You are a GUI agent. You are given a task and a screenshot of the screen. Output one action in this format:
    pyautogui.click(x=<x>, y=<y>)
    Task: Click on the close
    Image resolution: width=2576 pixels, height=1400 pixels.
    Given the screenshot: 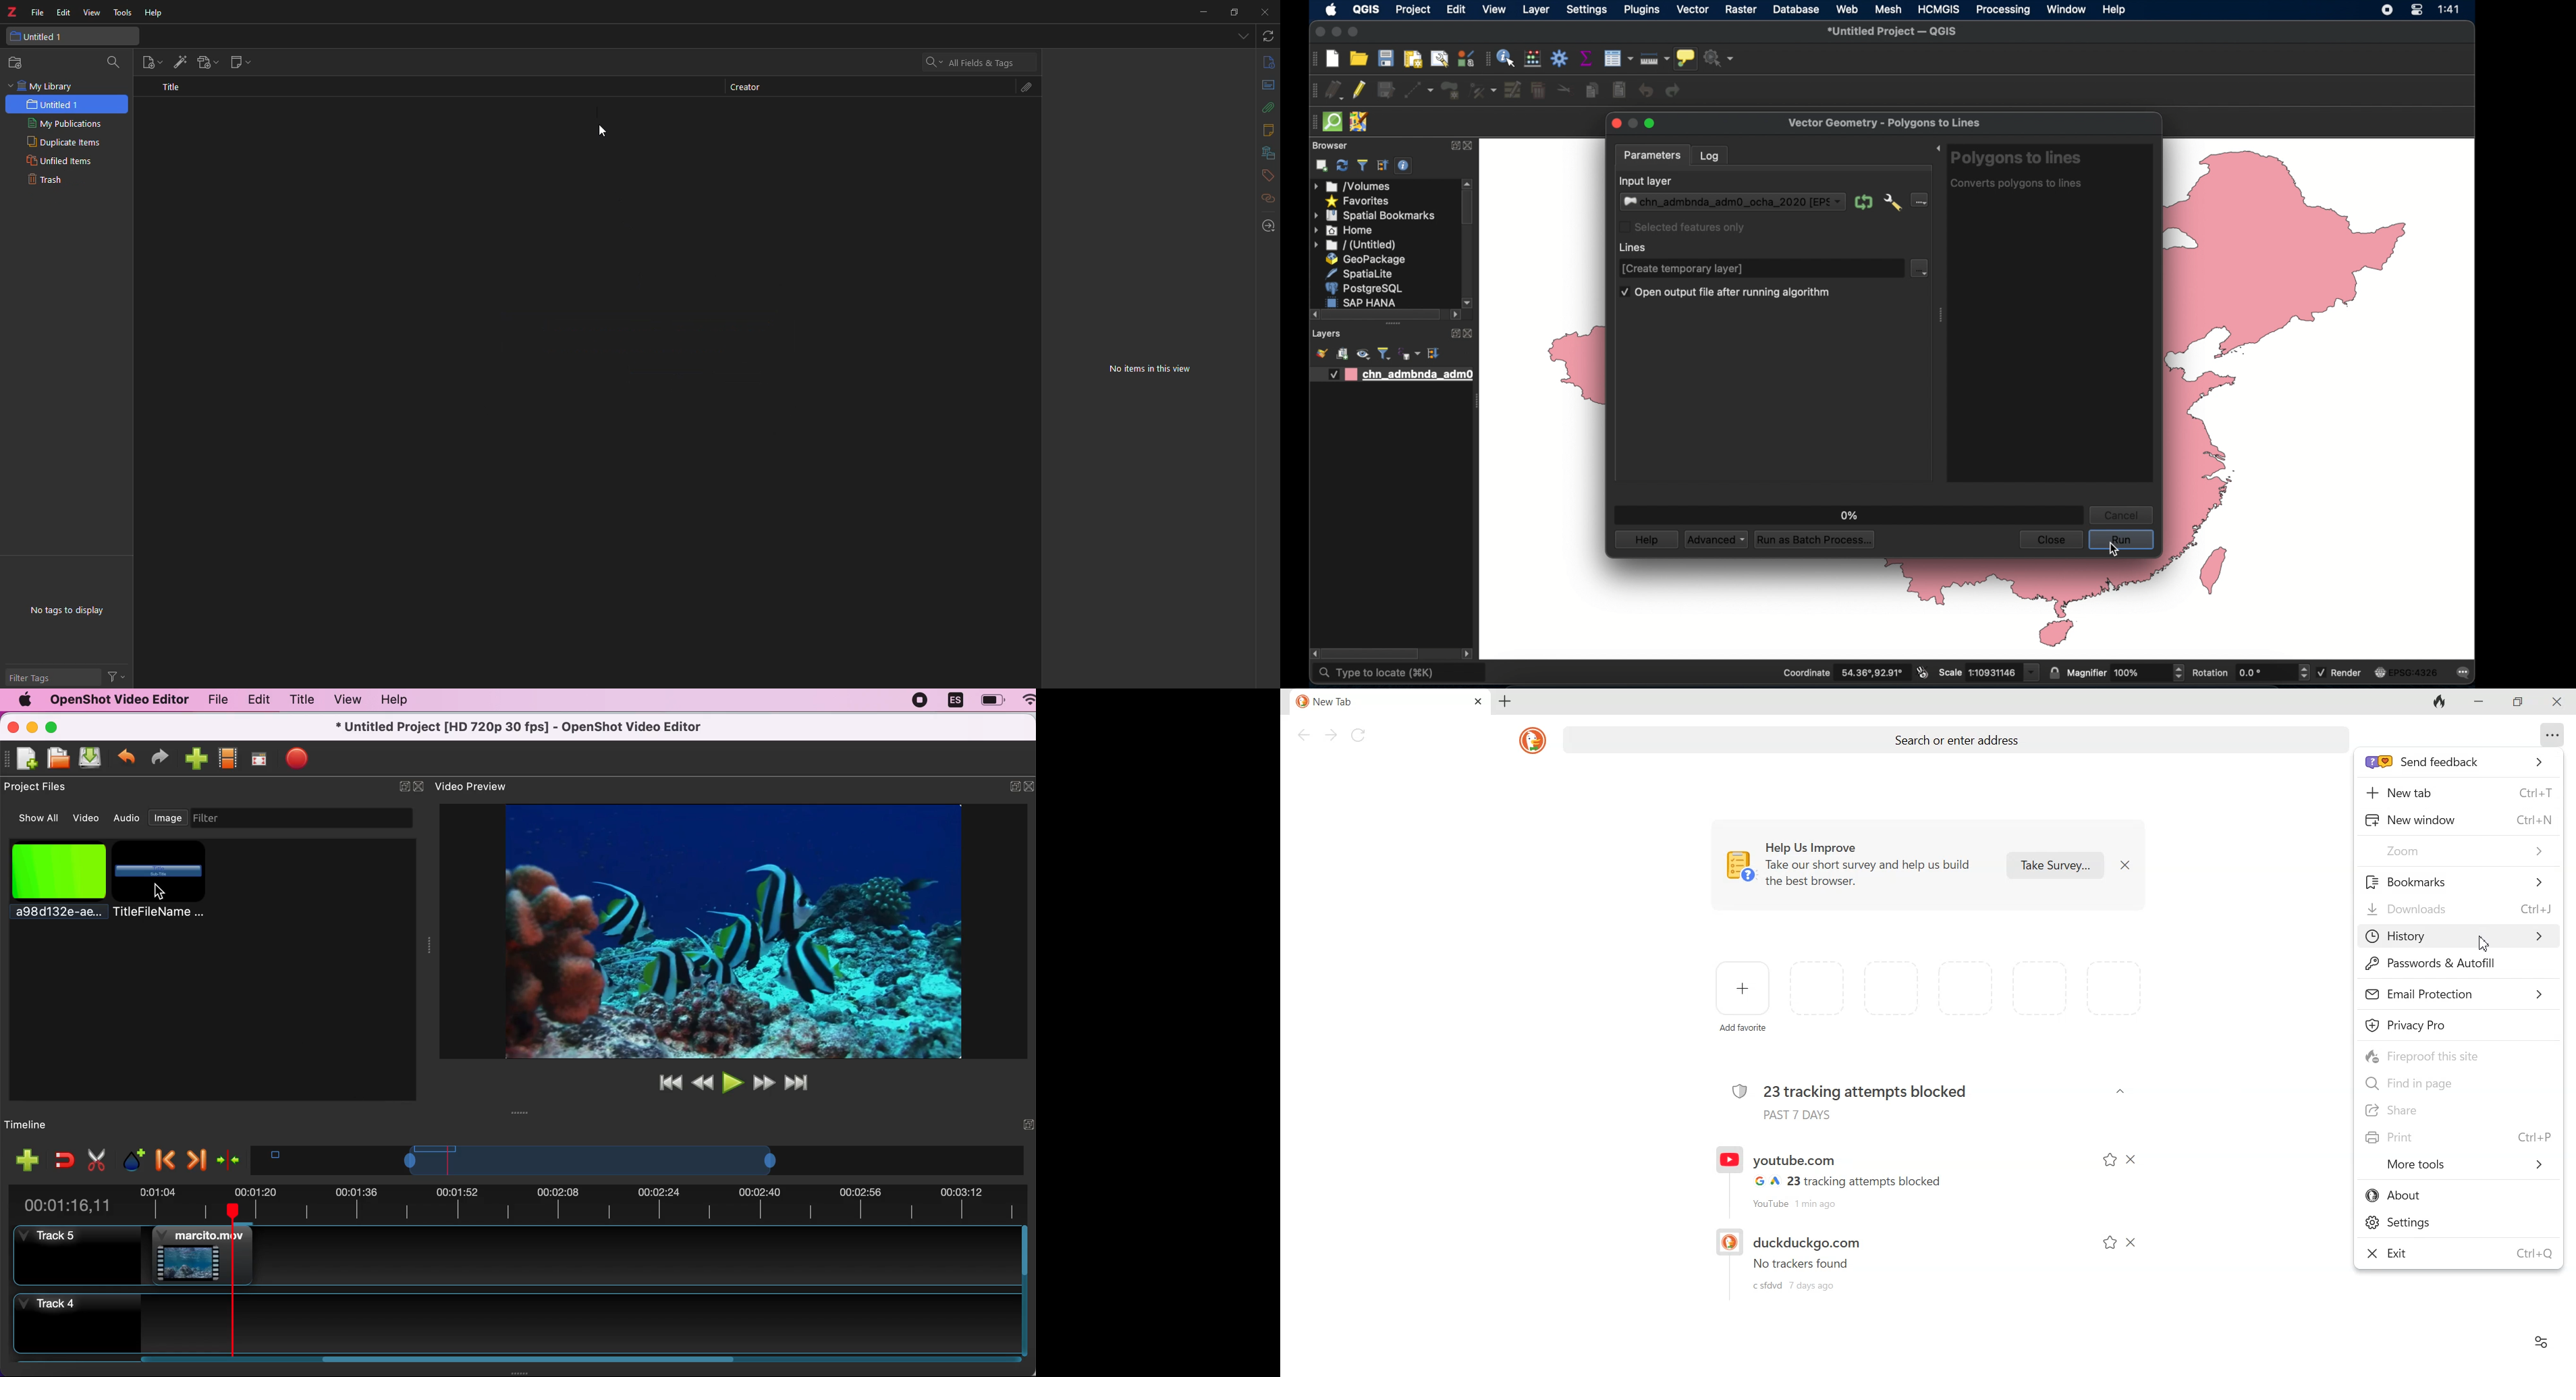 What is the action you would take?
    pyautogui.click(x=1470, y=334)
    